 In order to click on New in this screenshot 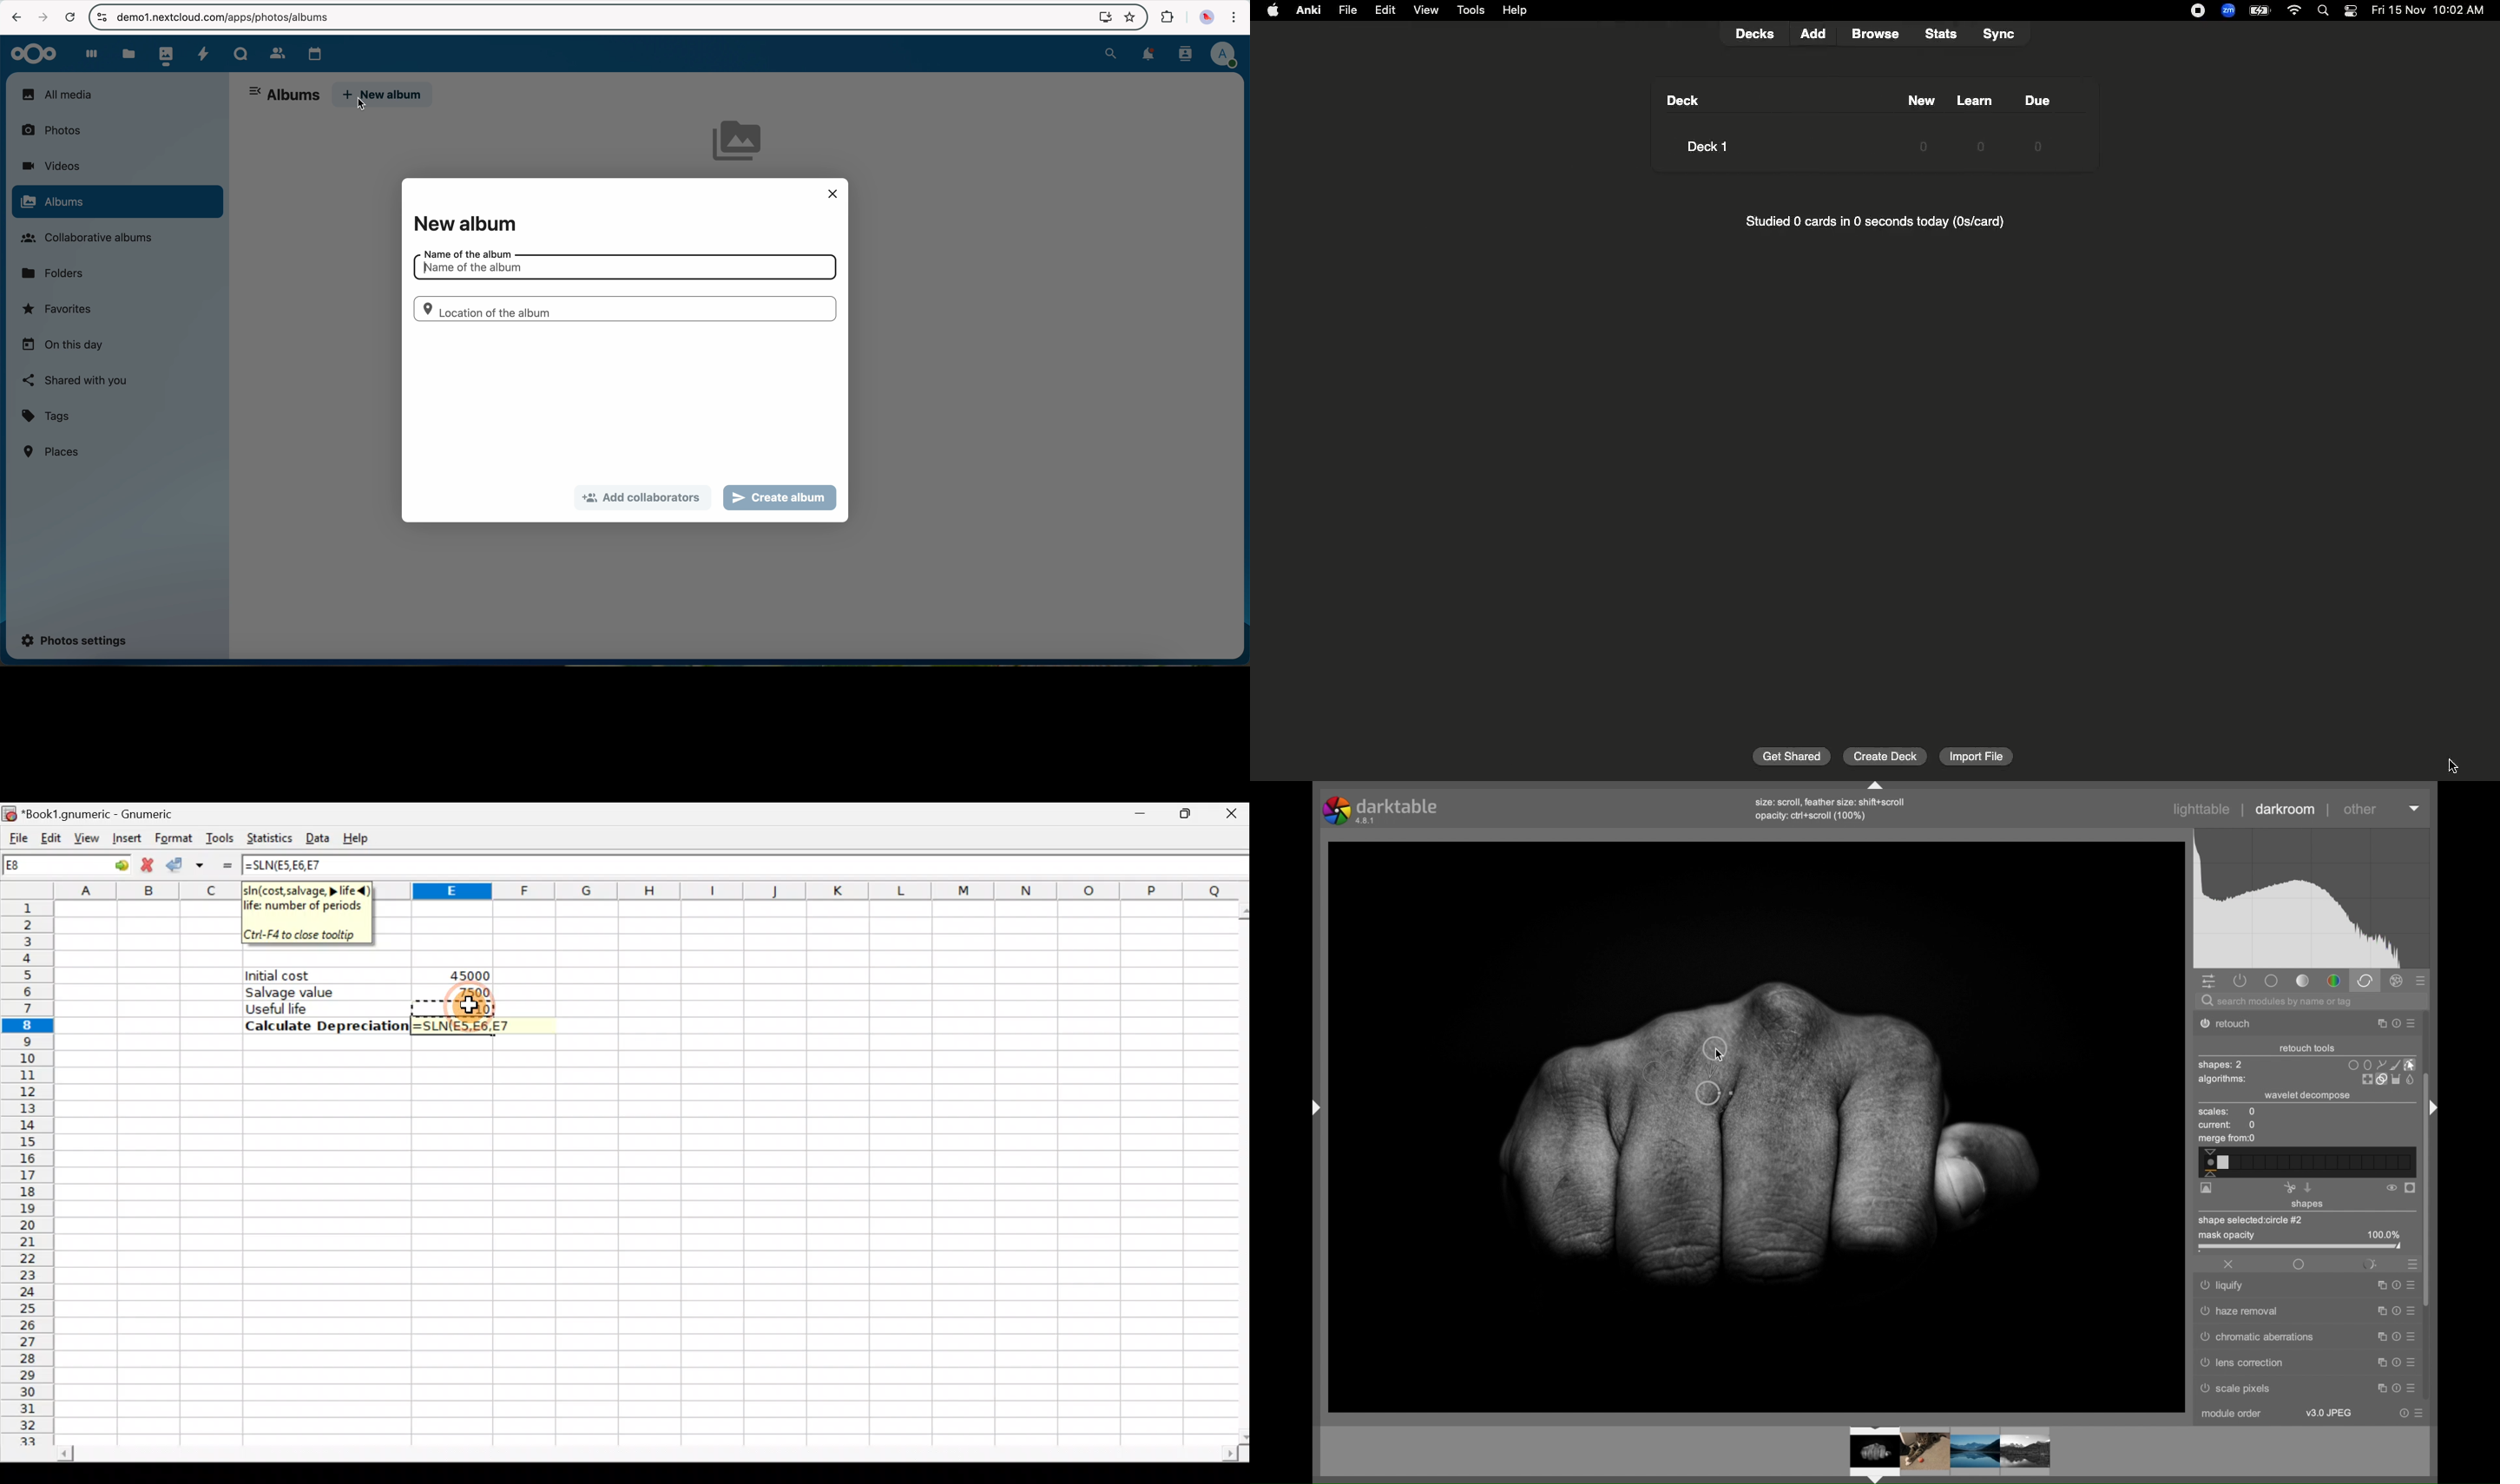, I will do `click(1910, 101)`.